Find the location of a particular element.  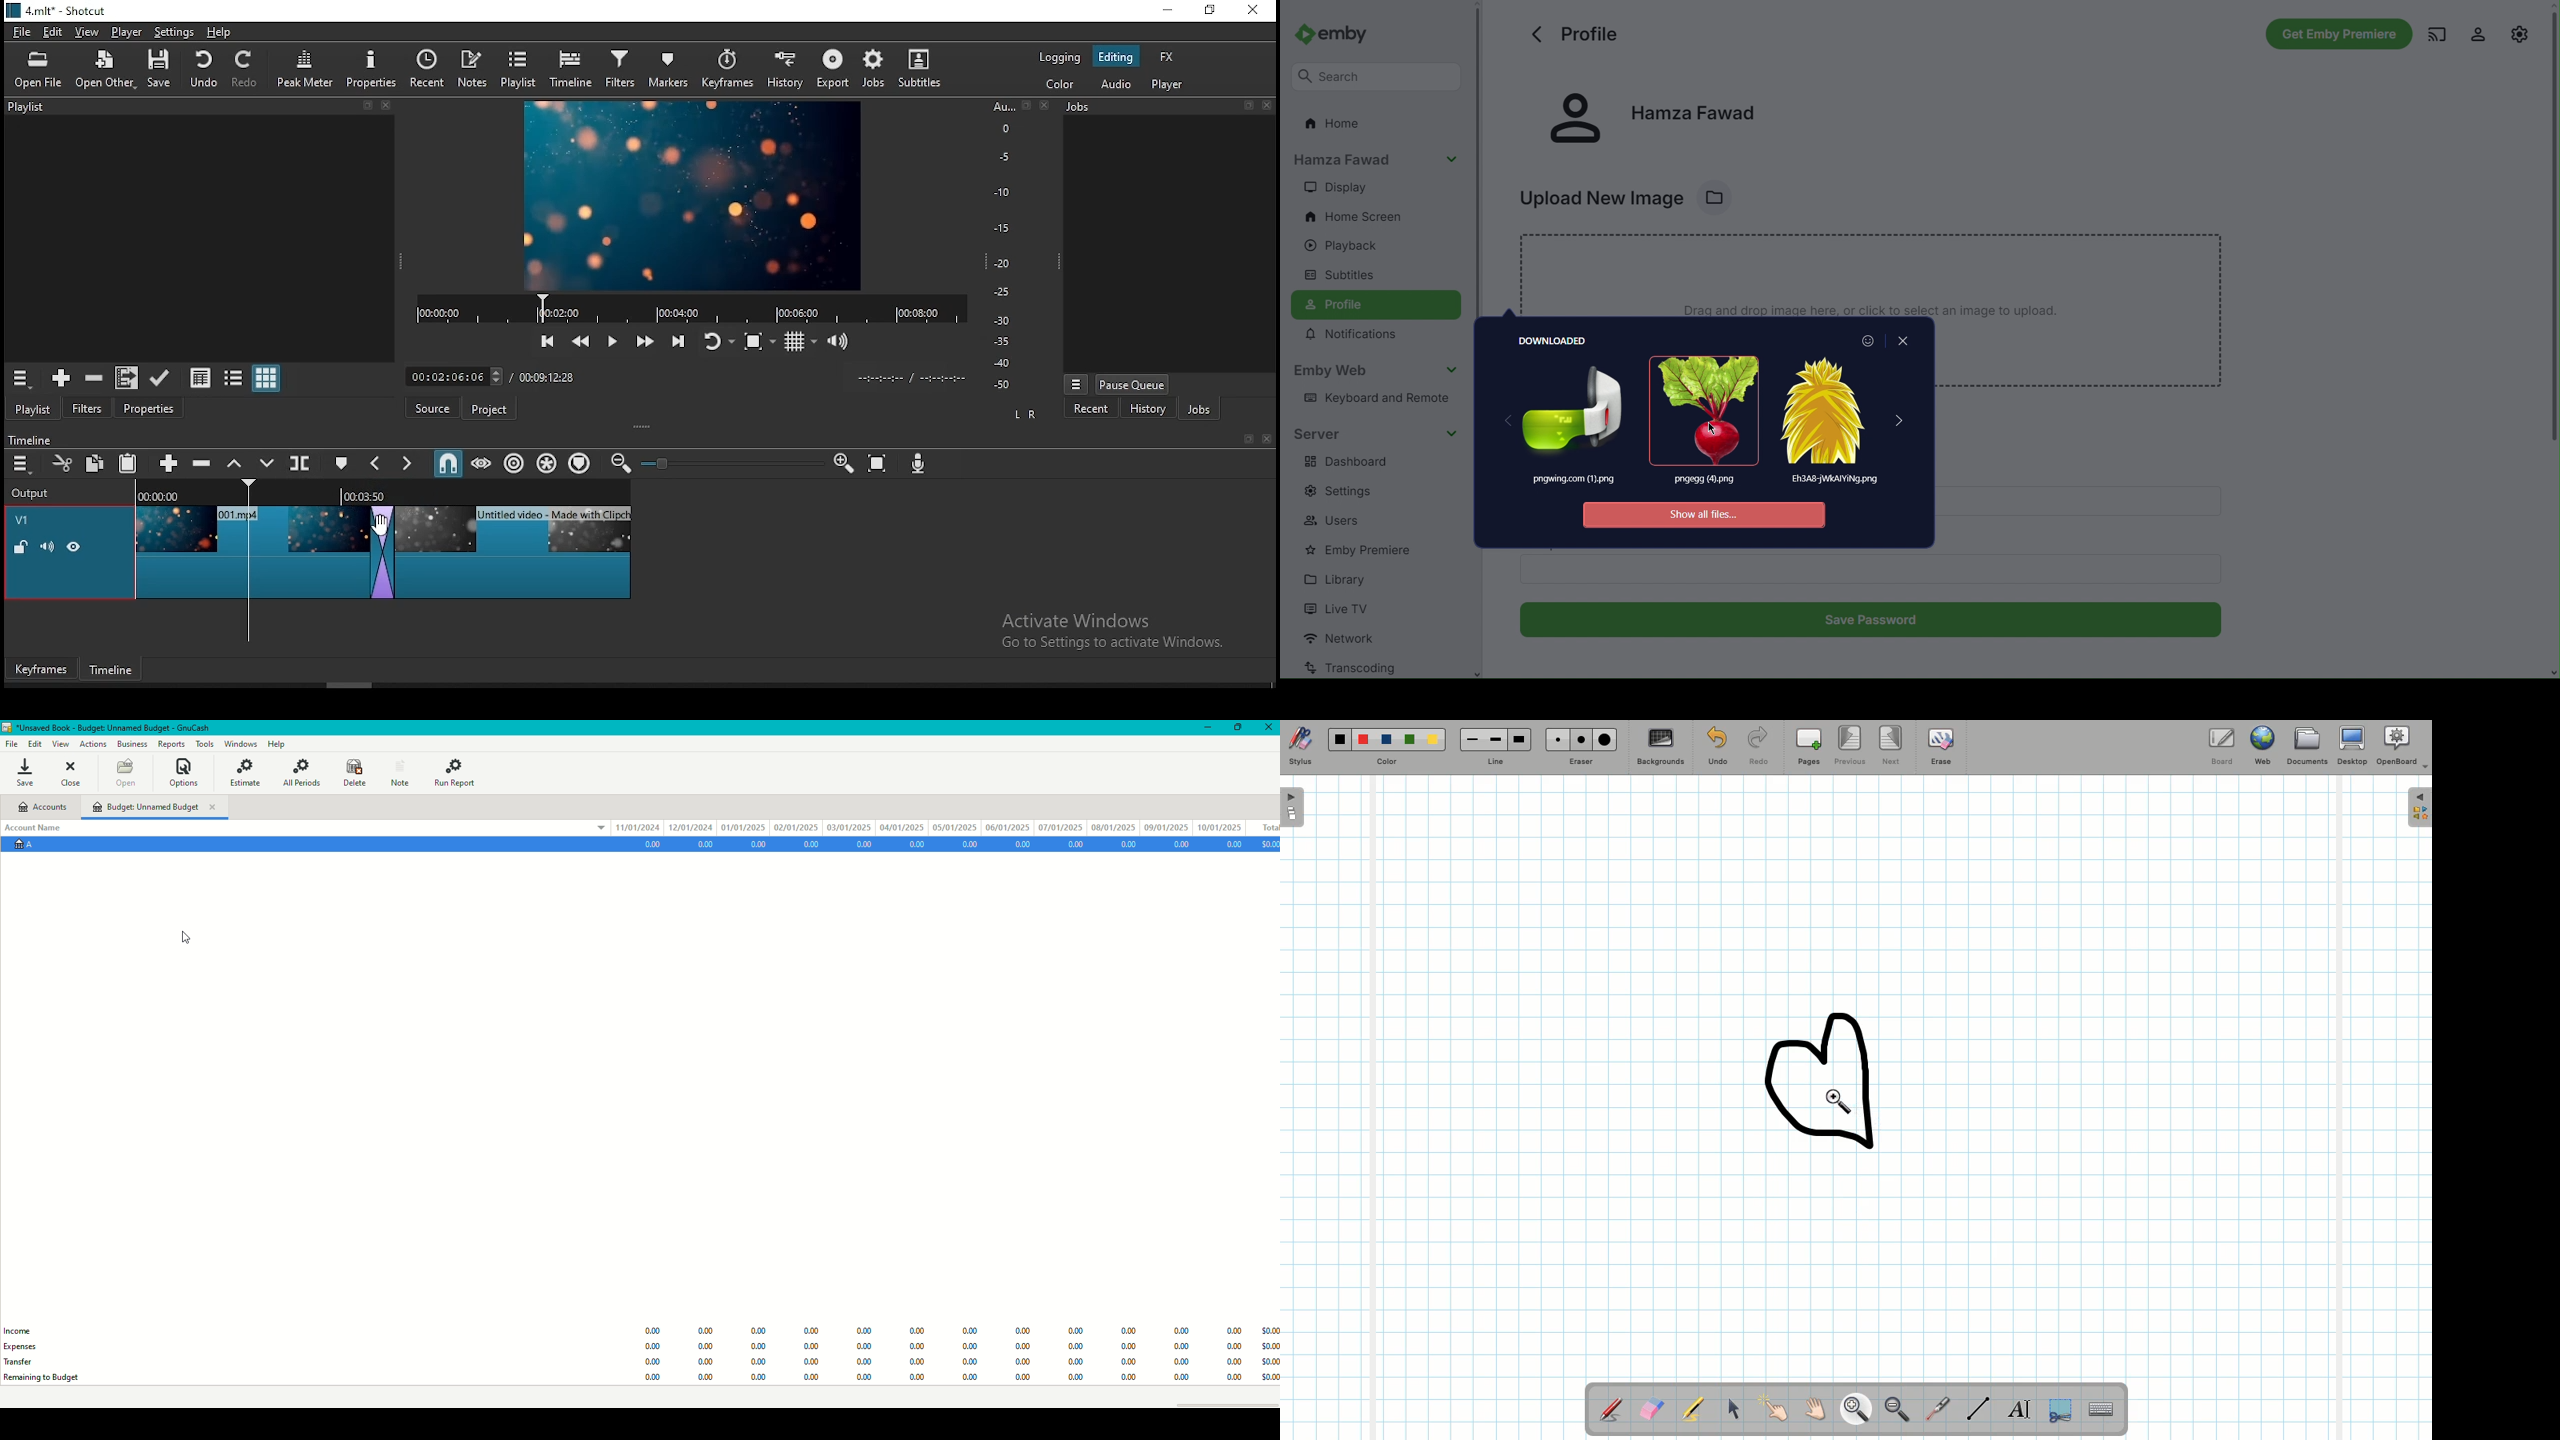

add files to playlist is located at coordinates (123, 378).